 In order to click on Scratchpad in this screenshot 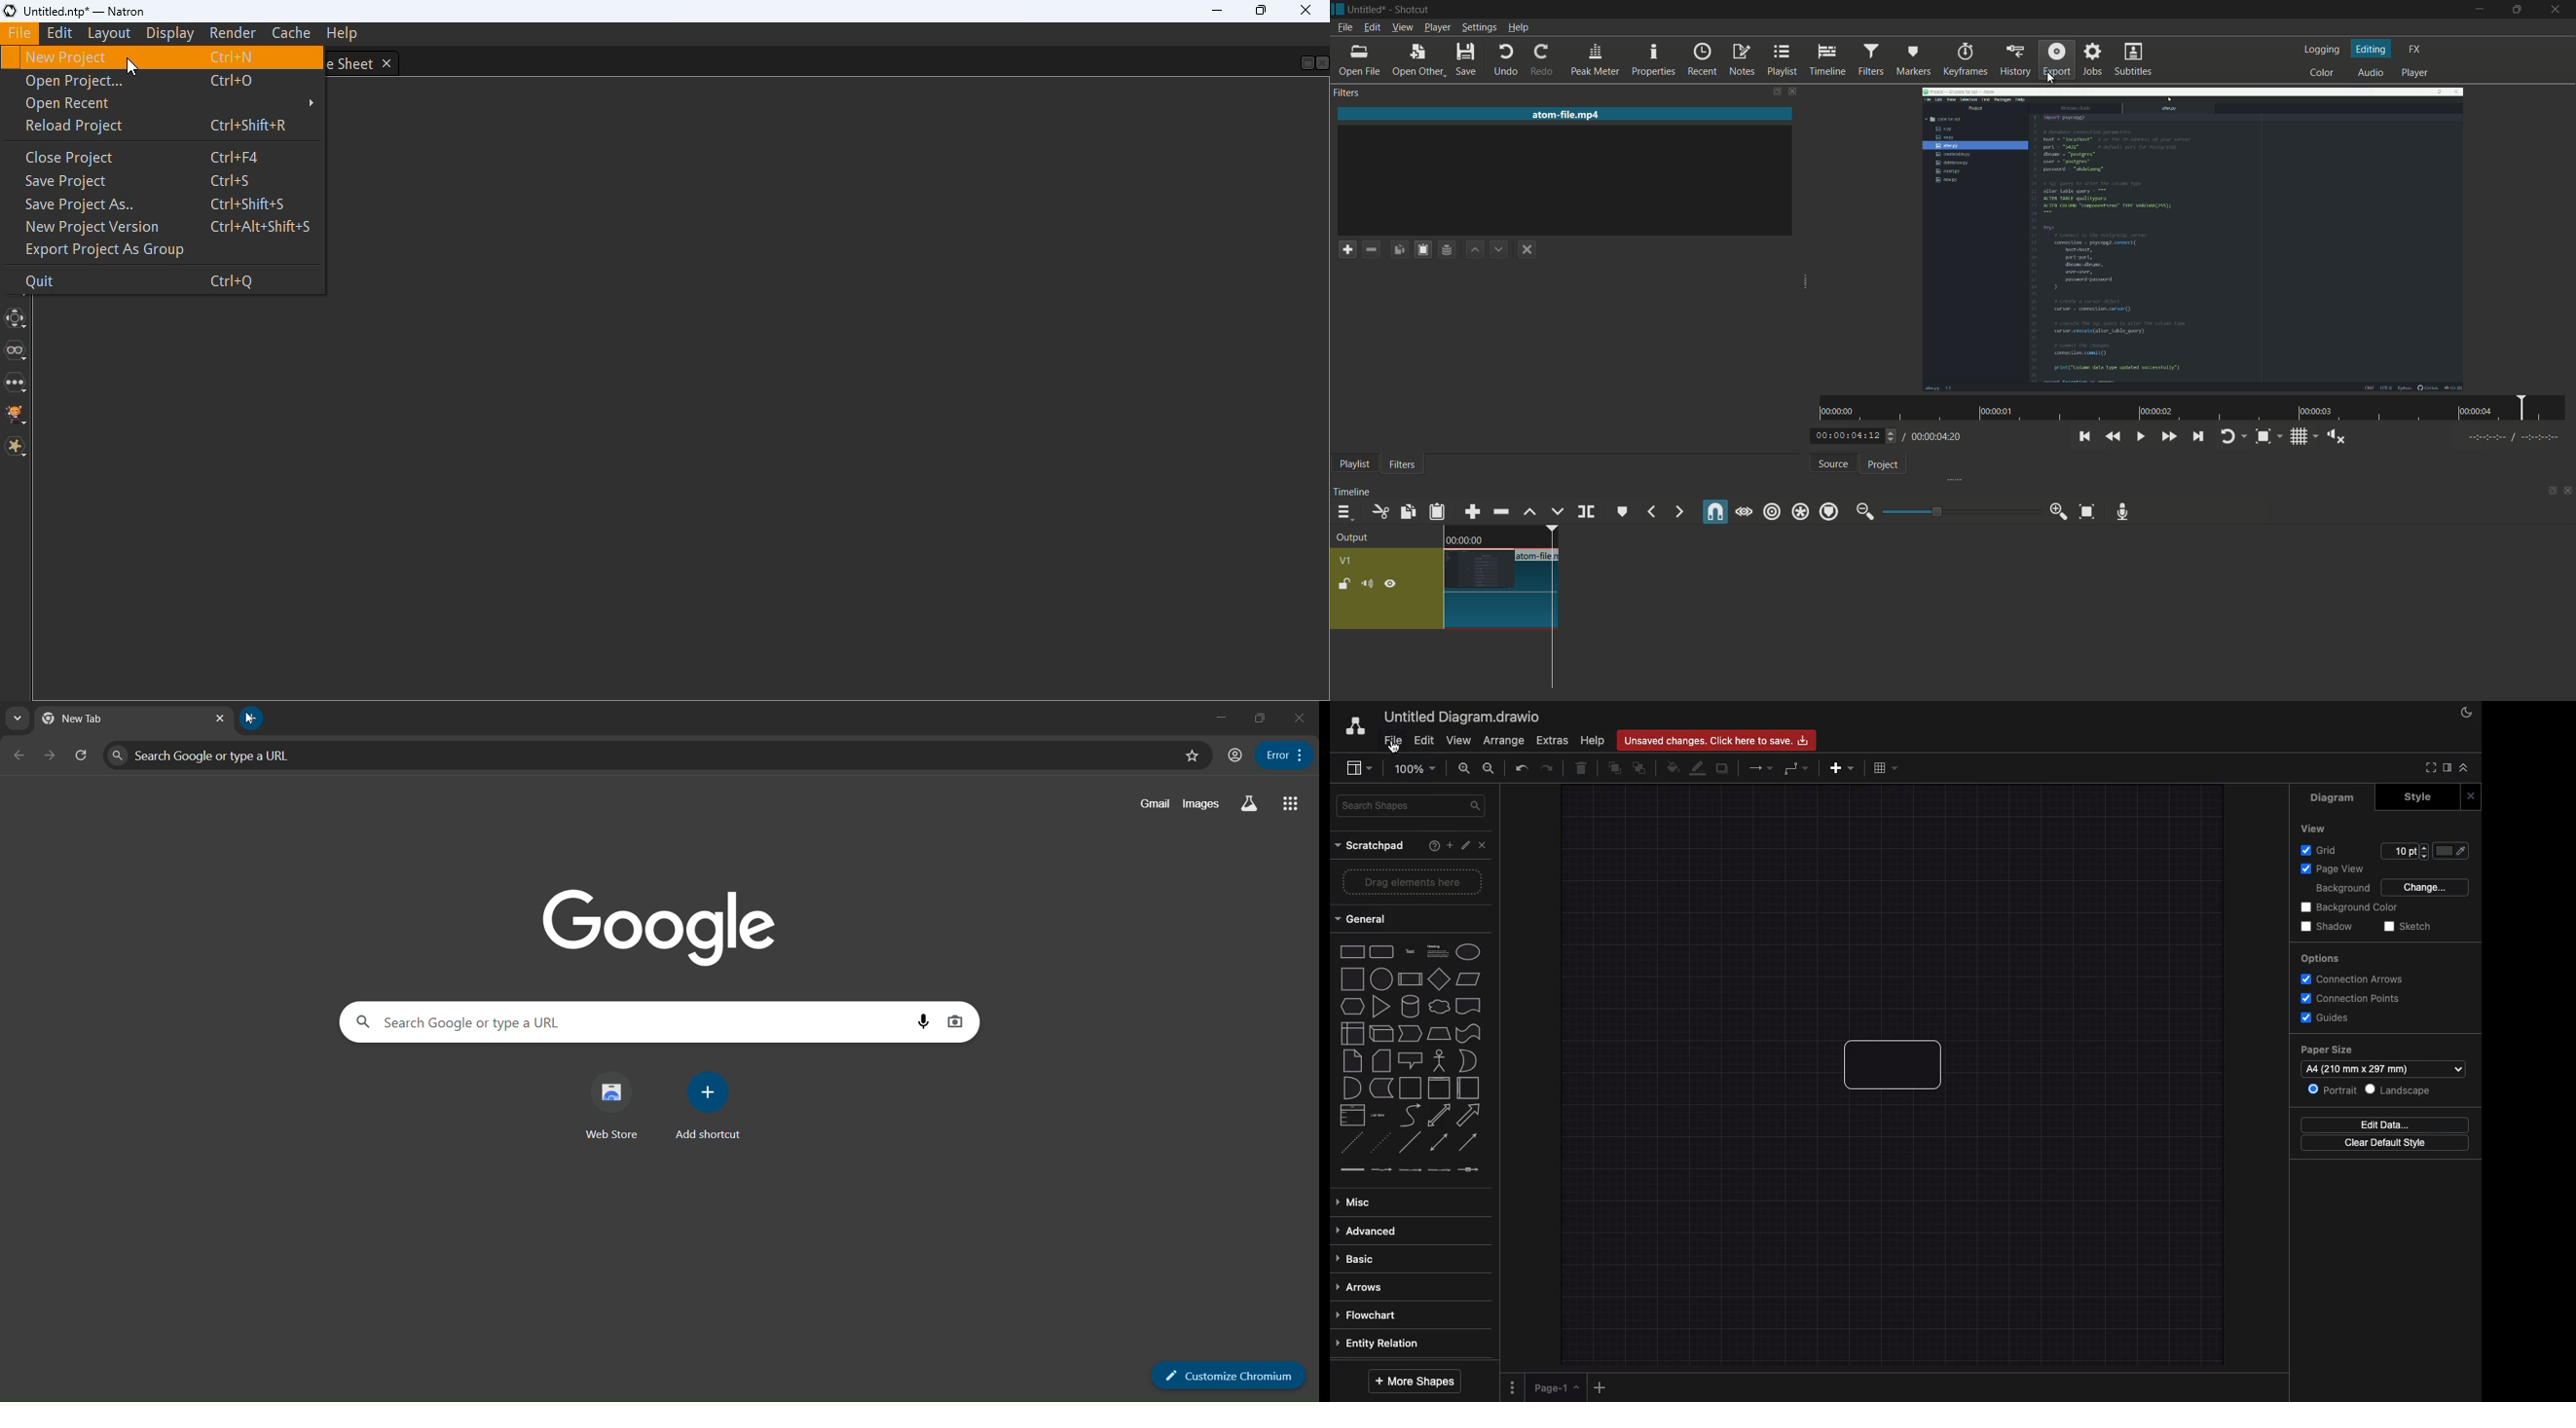, I will do `click(1370, 847)`.